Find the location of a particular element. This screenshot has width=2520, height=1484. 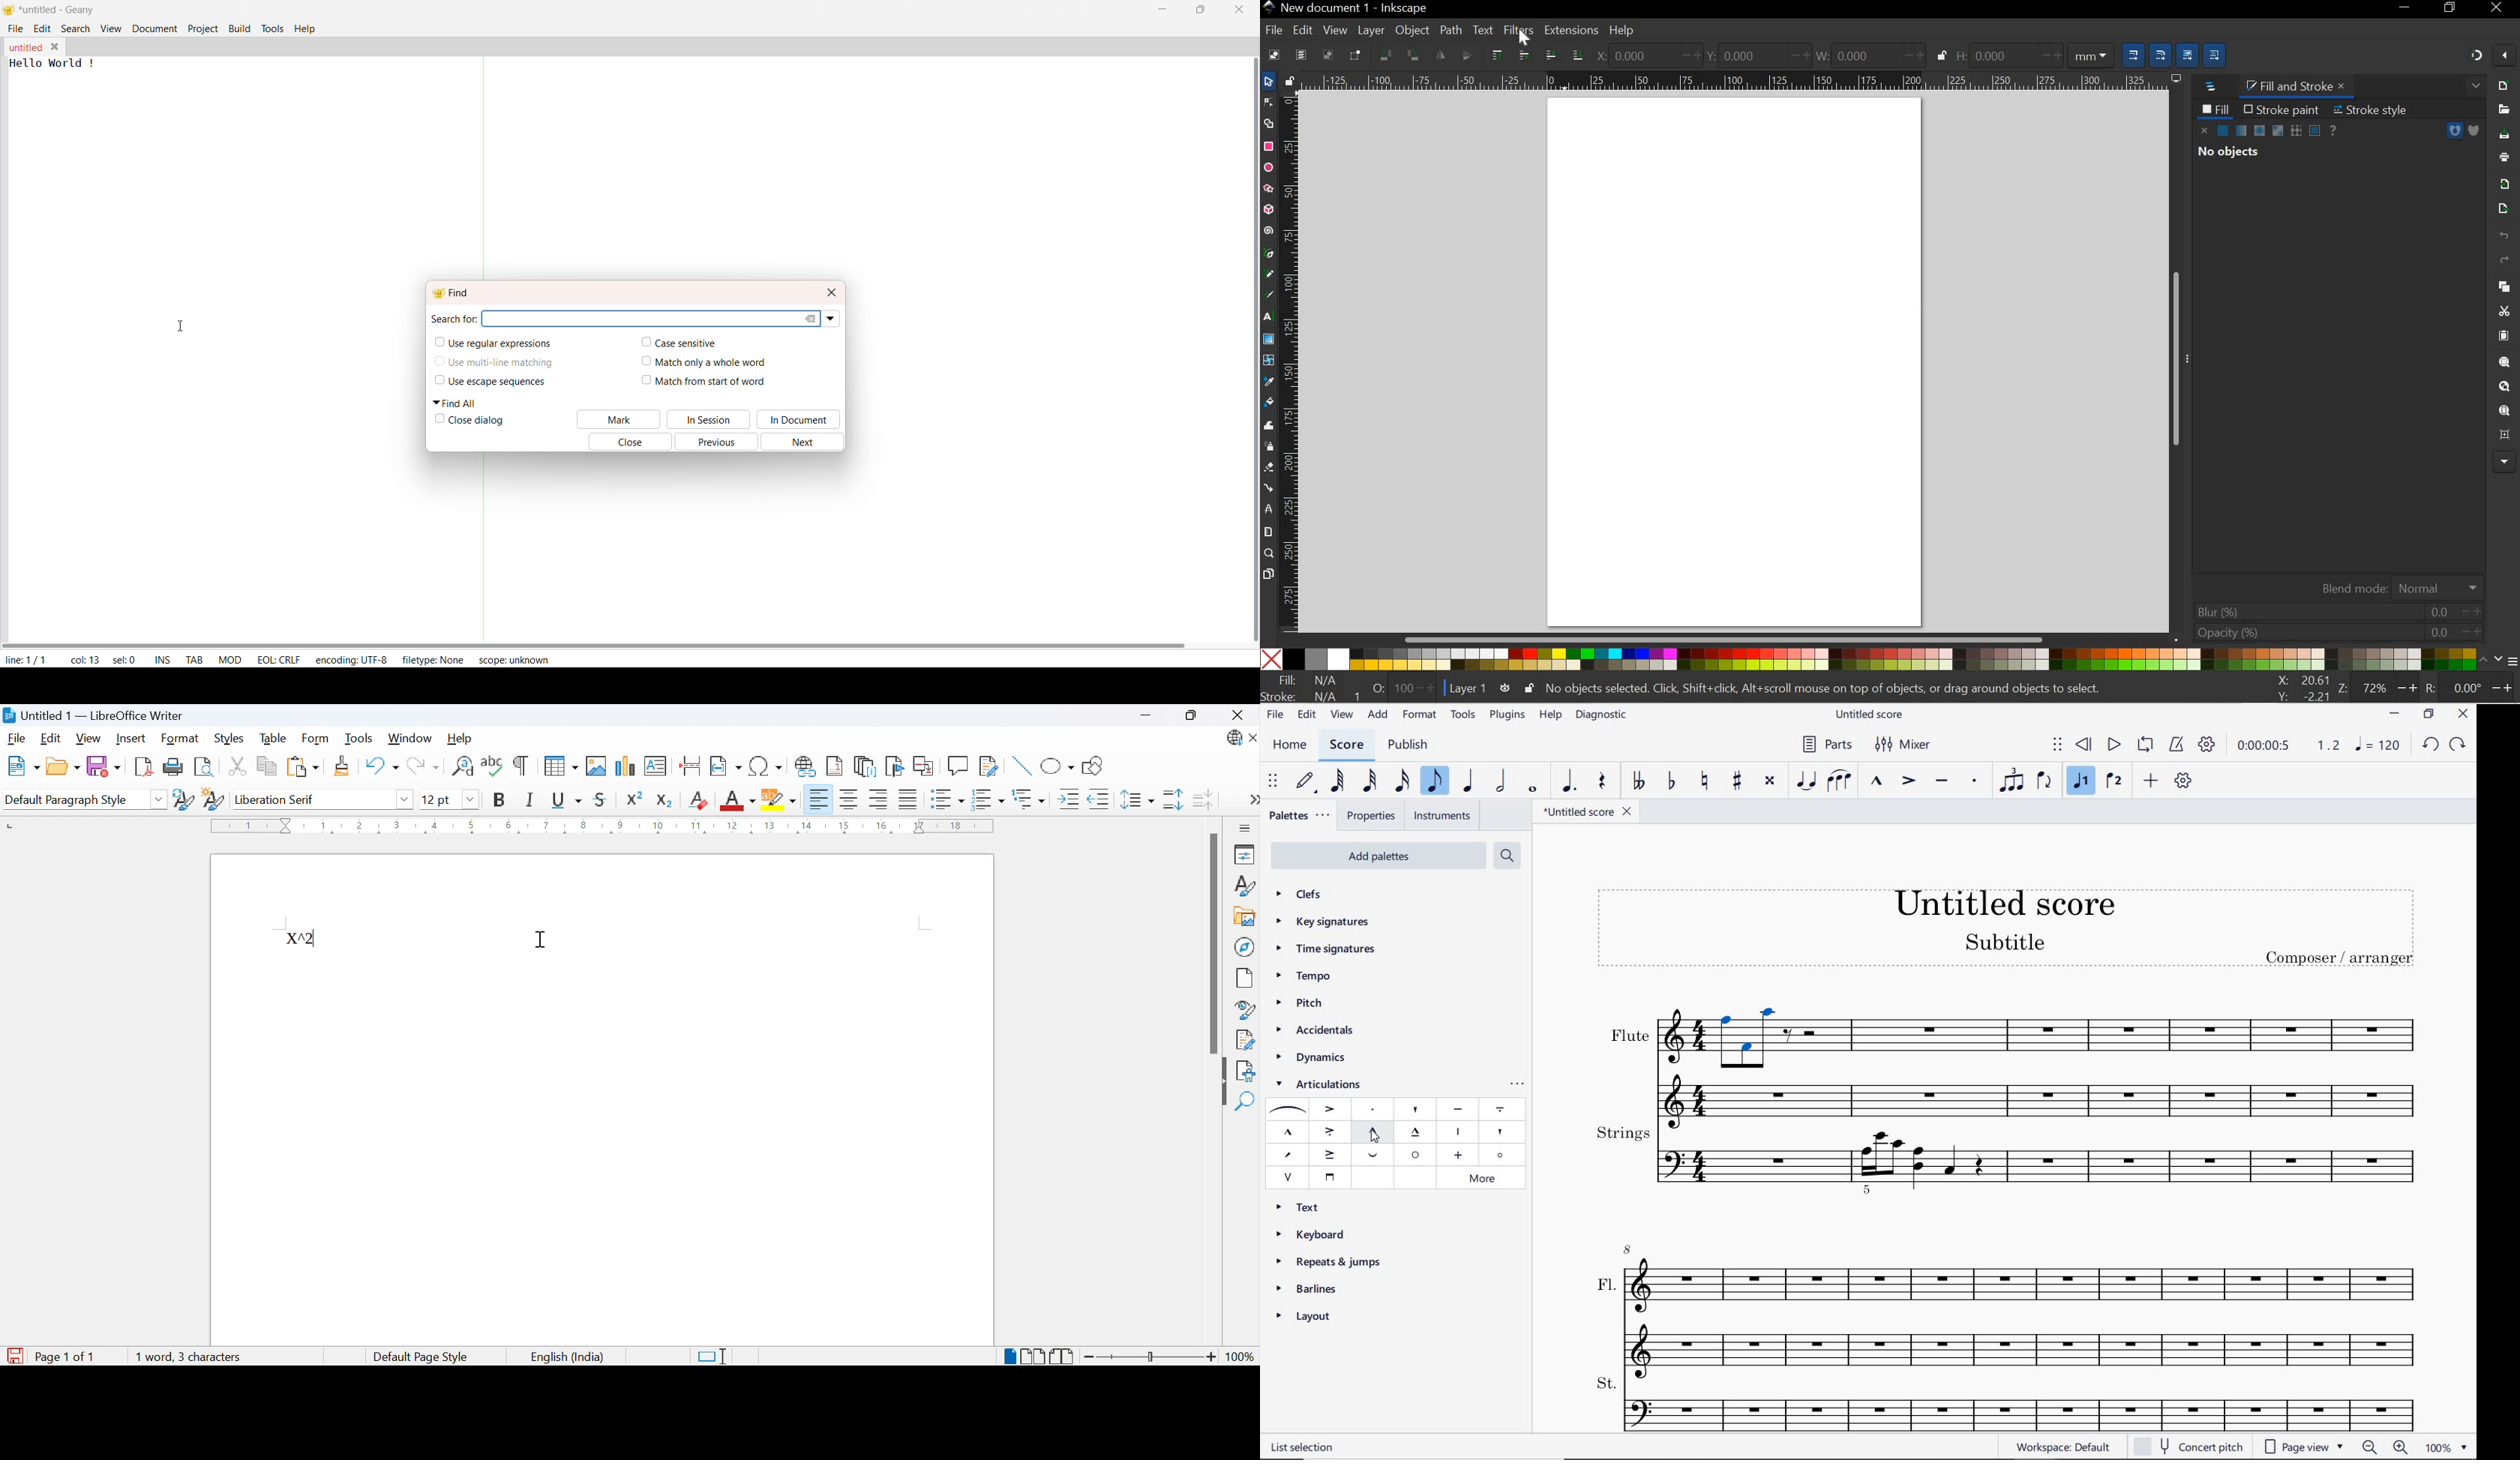

Navigator is located at coordinates (1243, 946).